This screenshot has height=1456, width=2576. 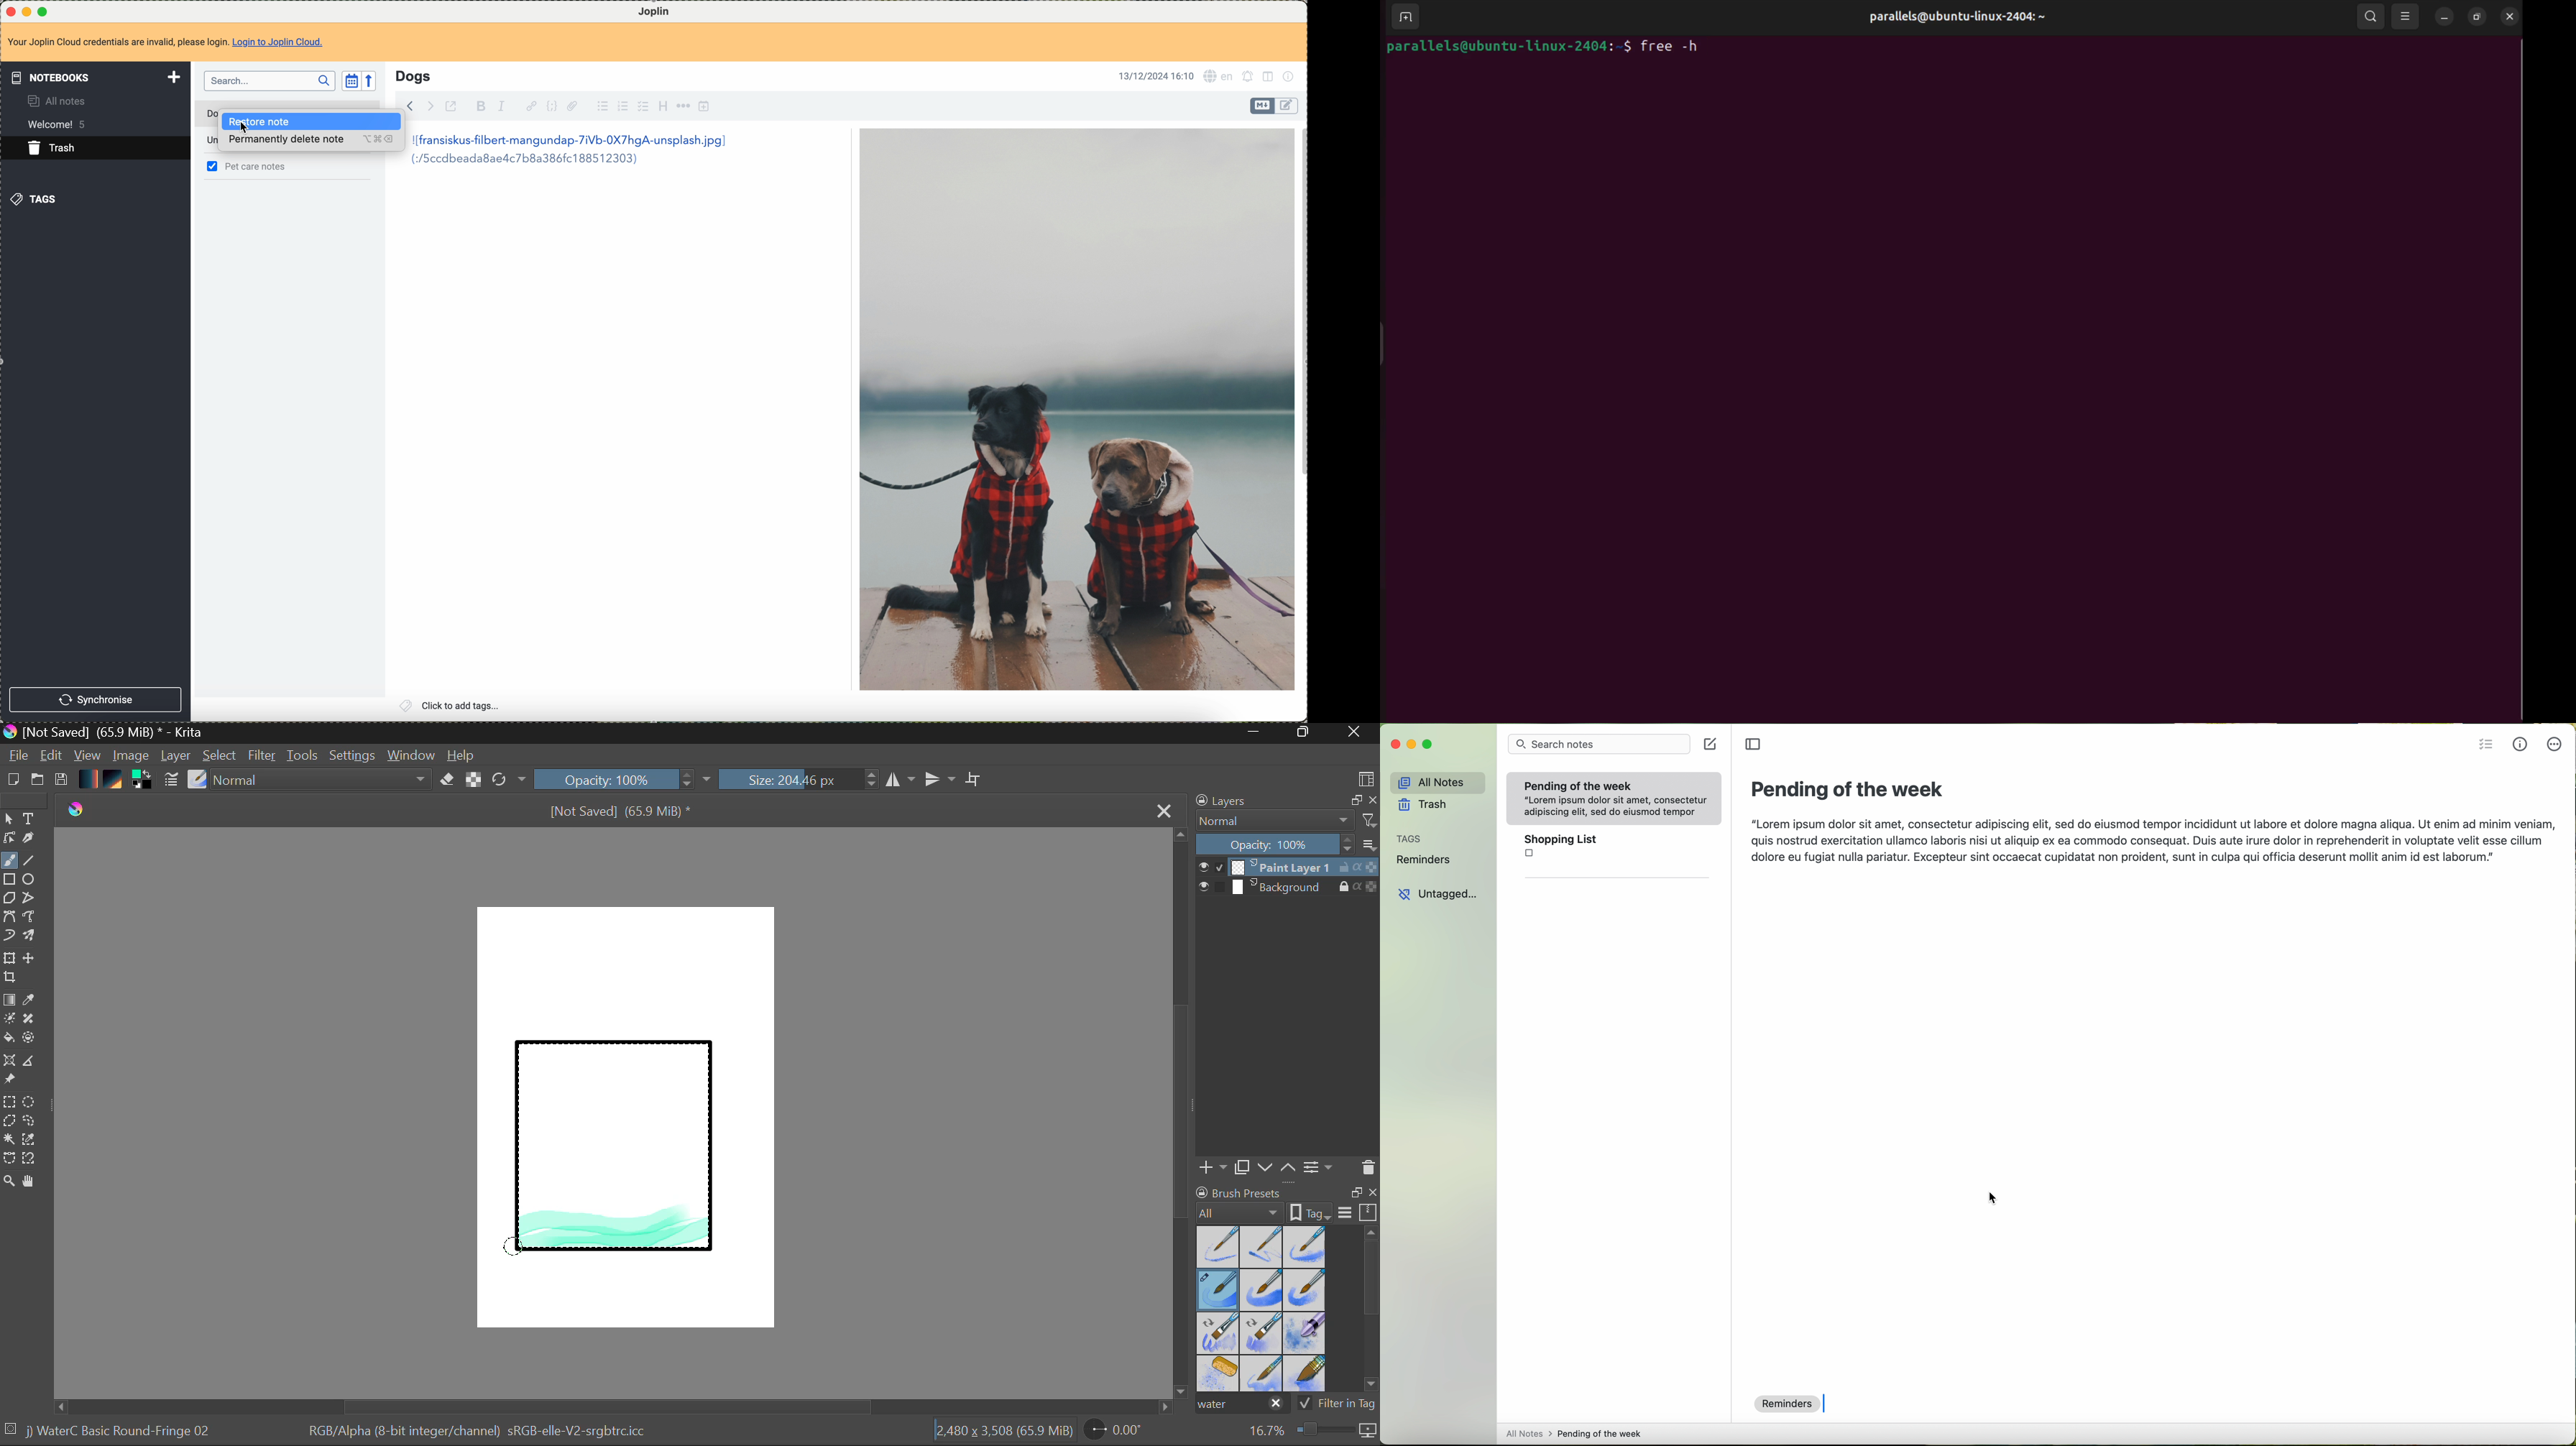 What do you see at coordinates (576, 151) in the screenshot?
I see `I[fransiskus-filbert-mangundap-7iVb-0X7hgA-unsplash.jpg]
(:/5ccdbeada8aed4c7b8a386fc188512303)` at bounding box center [576, 151].